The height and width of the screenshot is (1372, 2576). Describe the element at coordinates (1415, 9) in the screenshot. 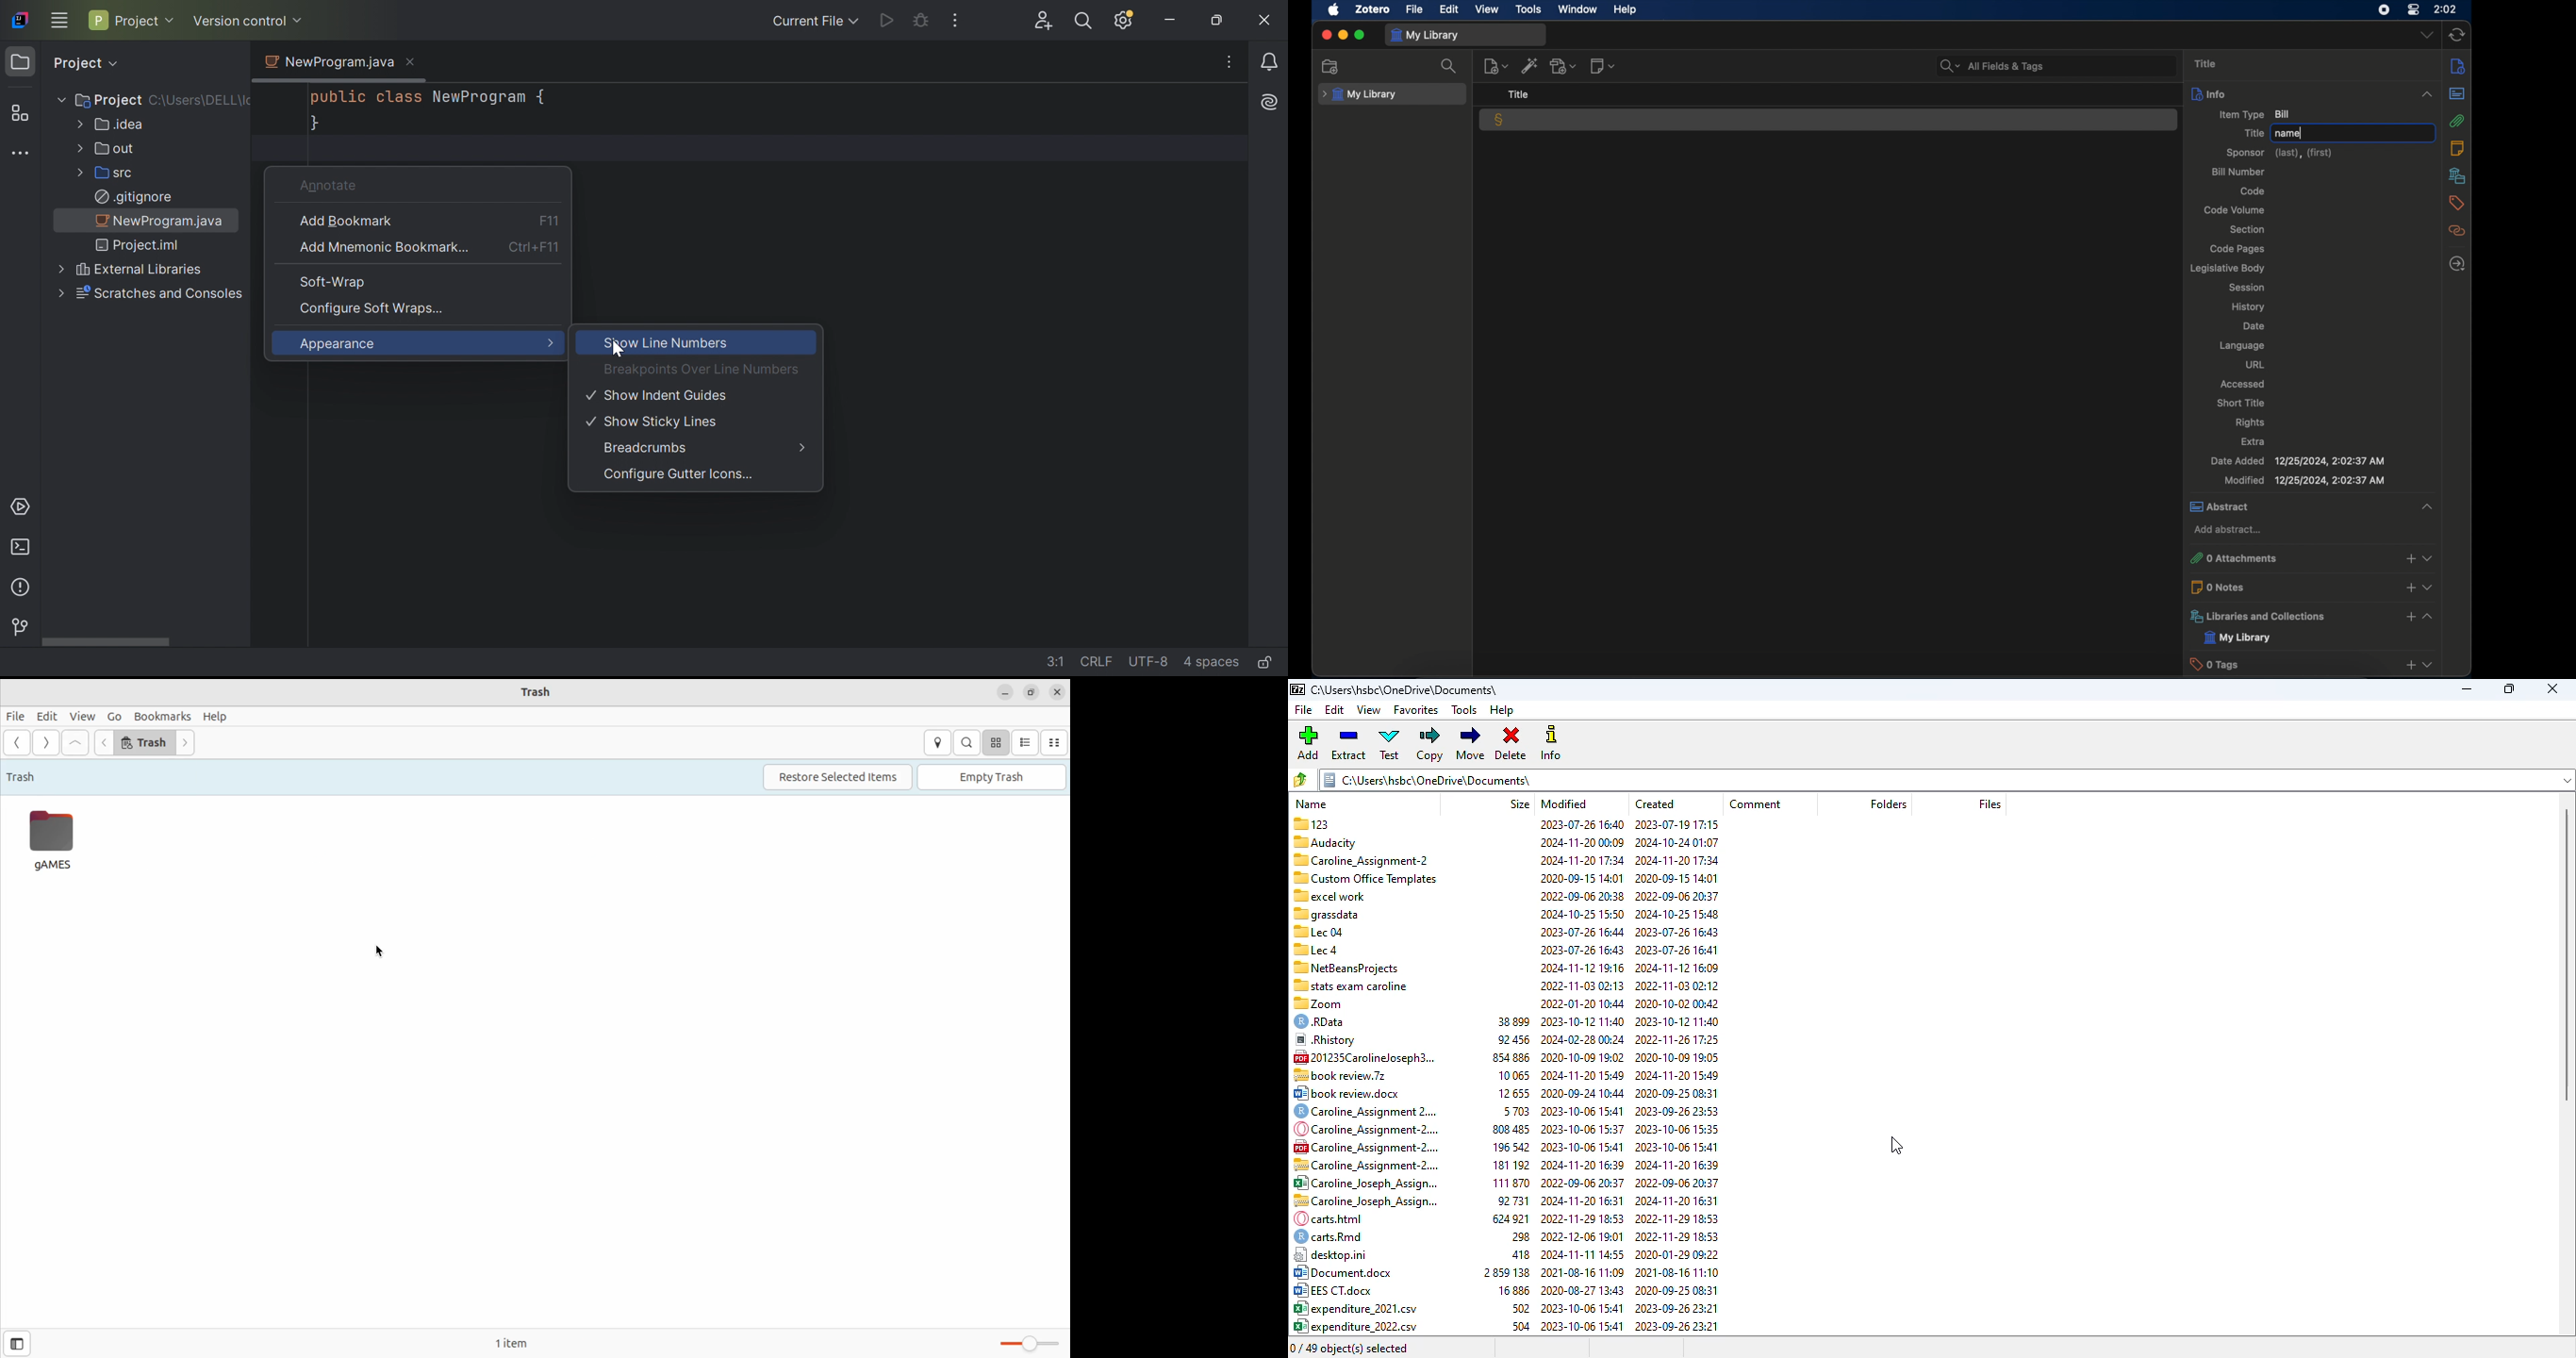

I see `file` at that location.